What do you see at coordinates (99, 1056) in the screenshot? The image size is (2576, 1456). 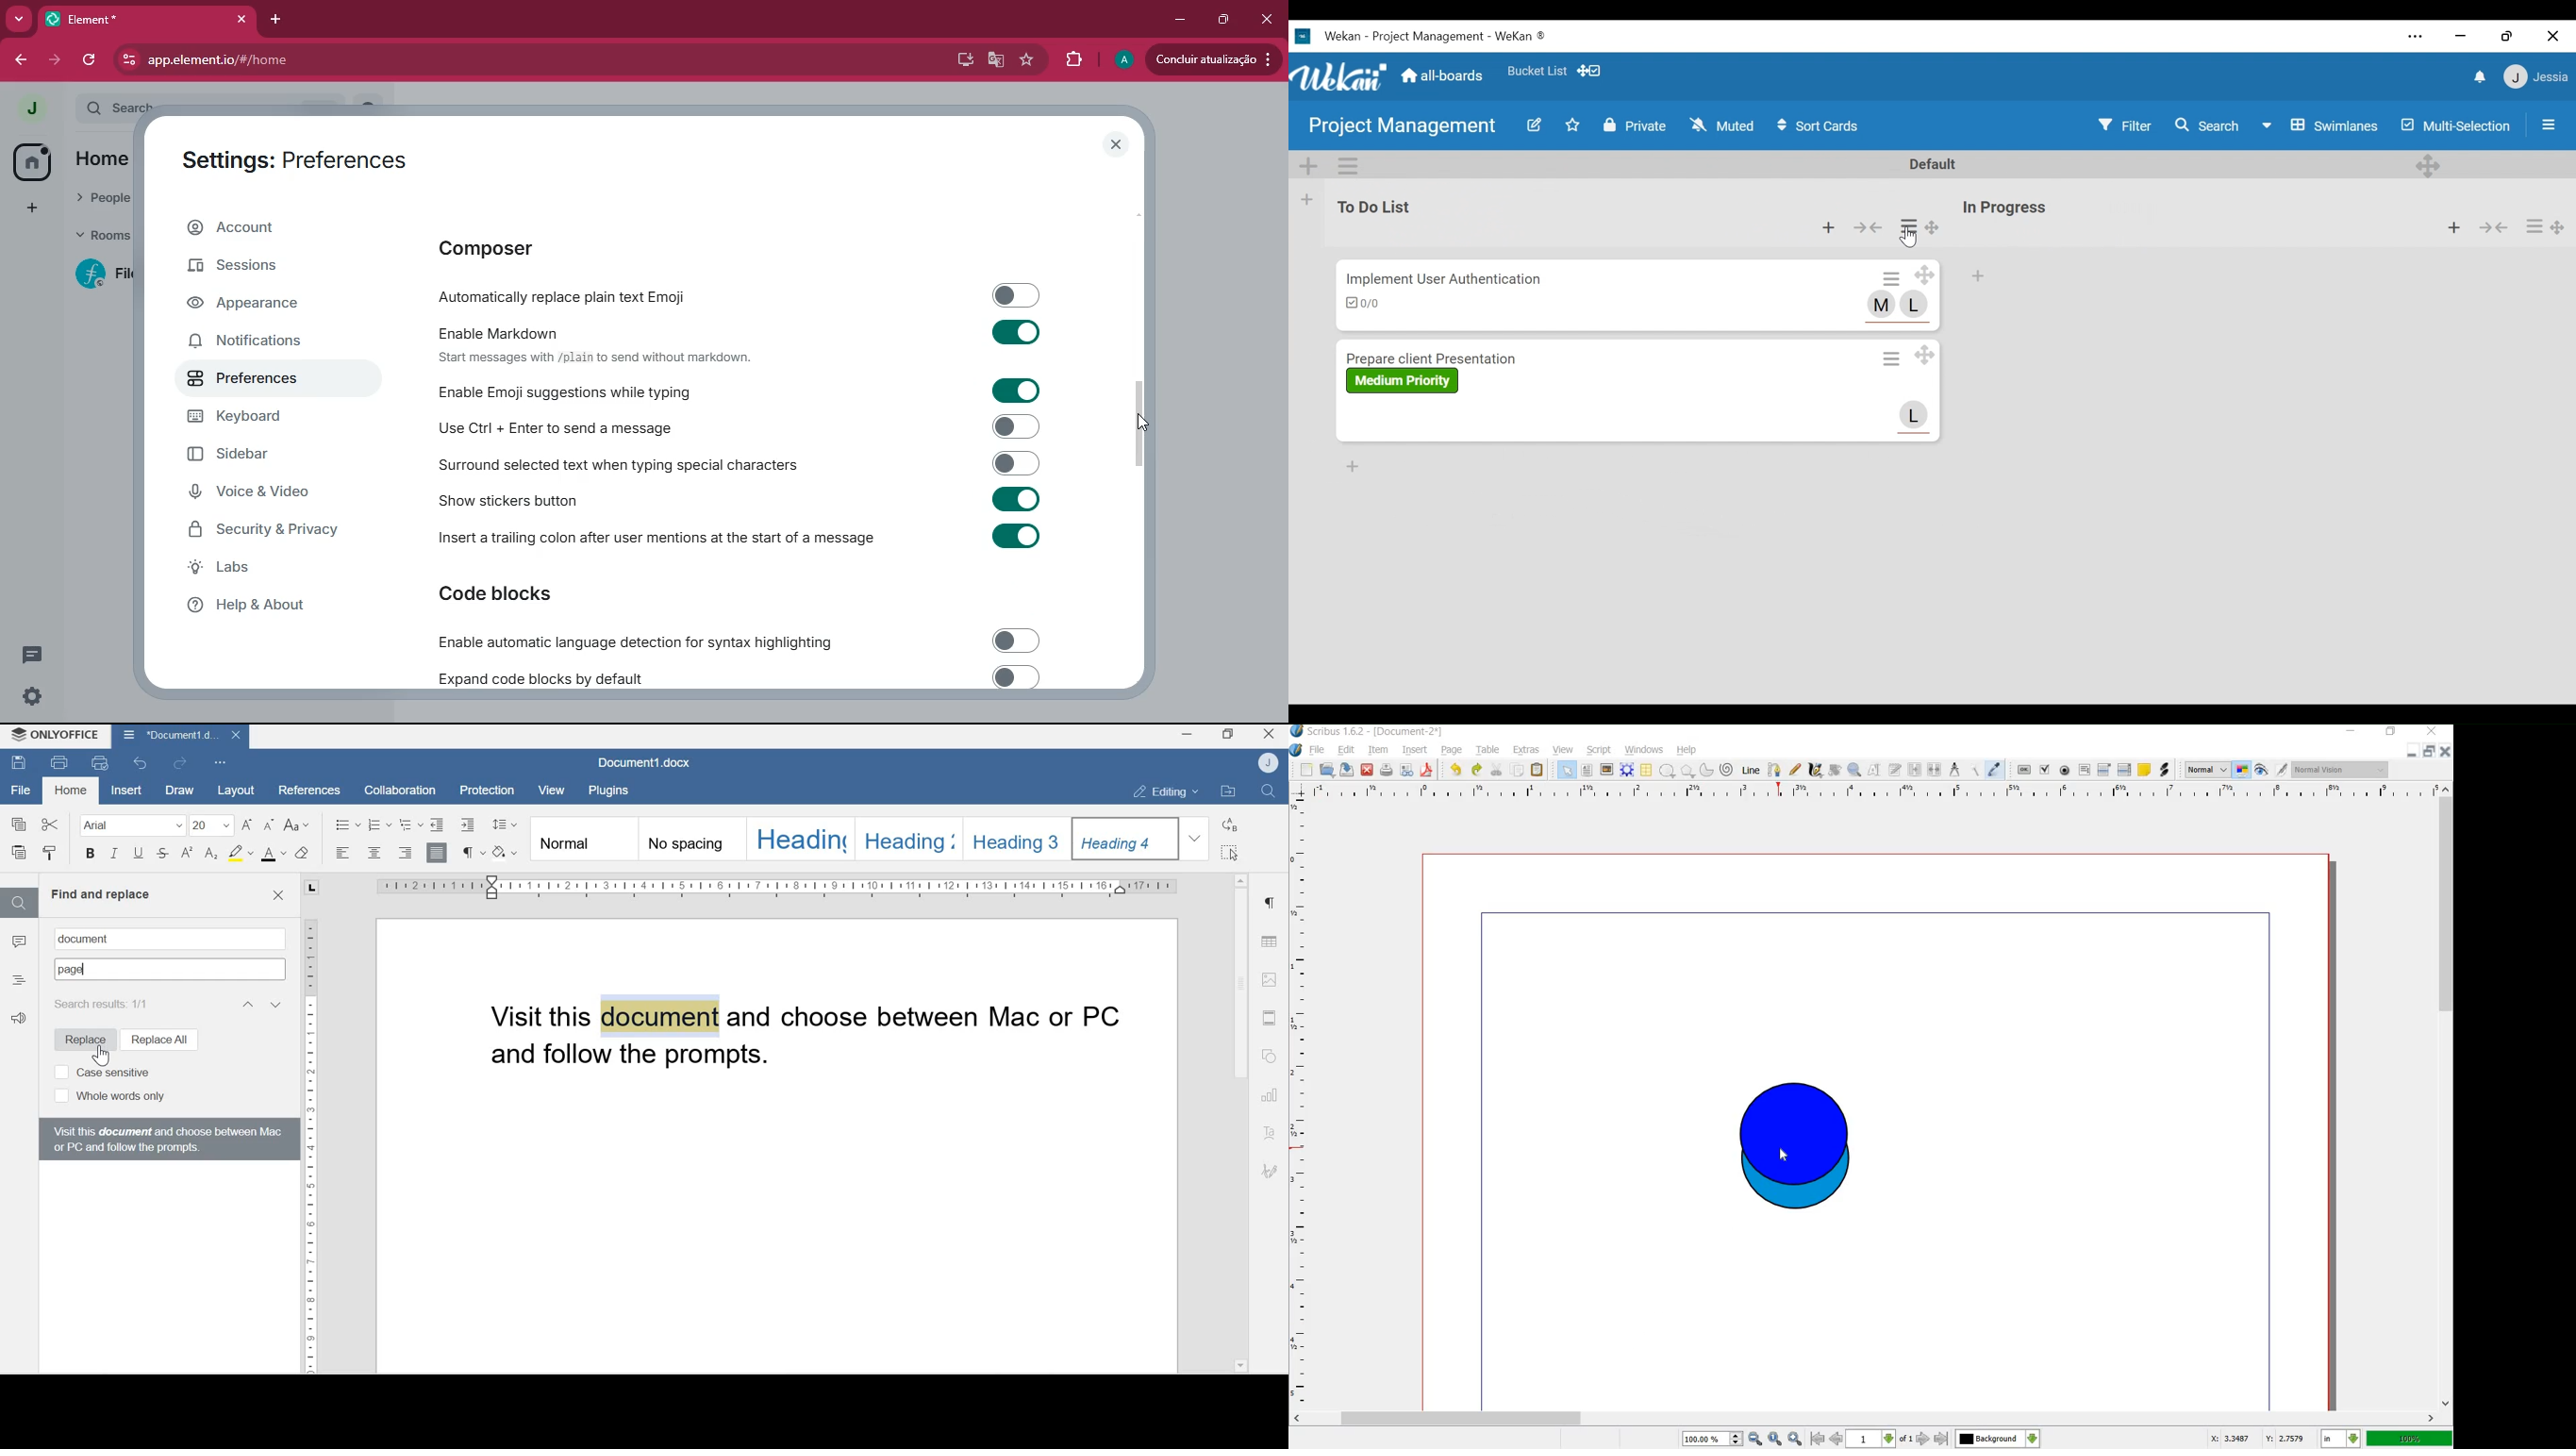 I see `cursor` at bounding box center [99, 1056].